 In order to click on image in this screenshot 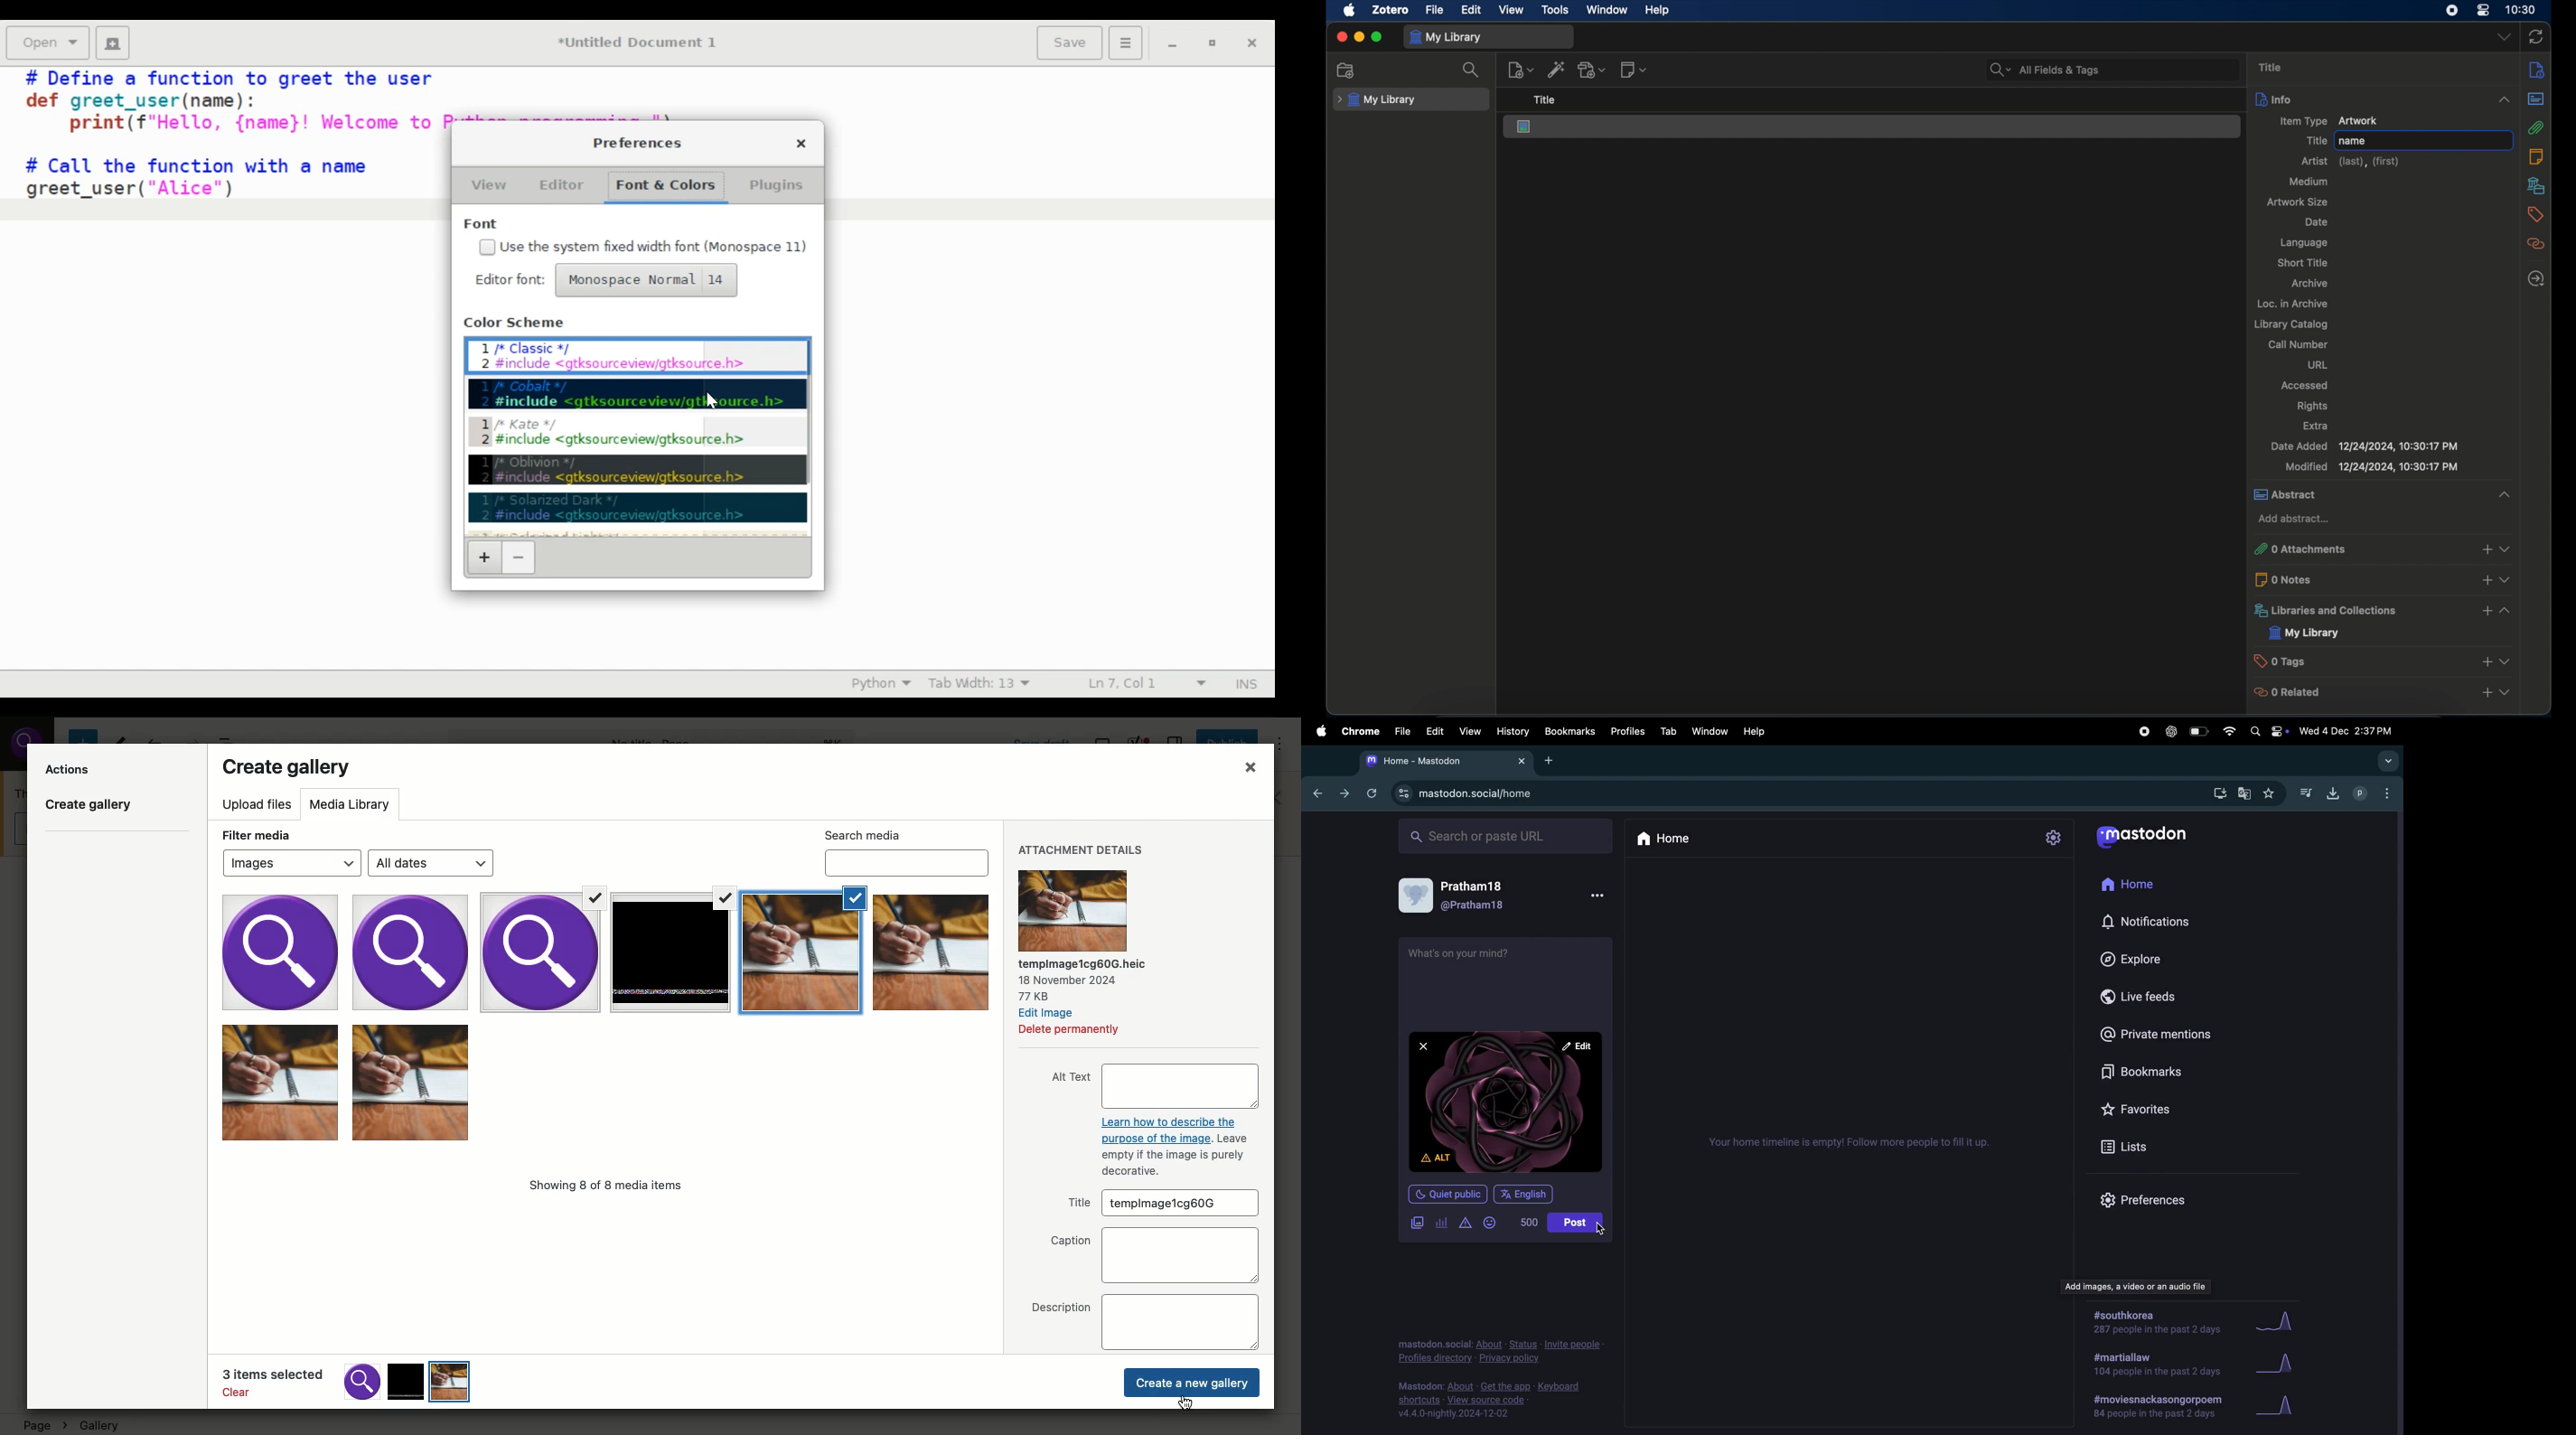, I will do `click(1417, 1224)`.